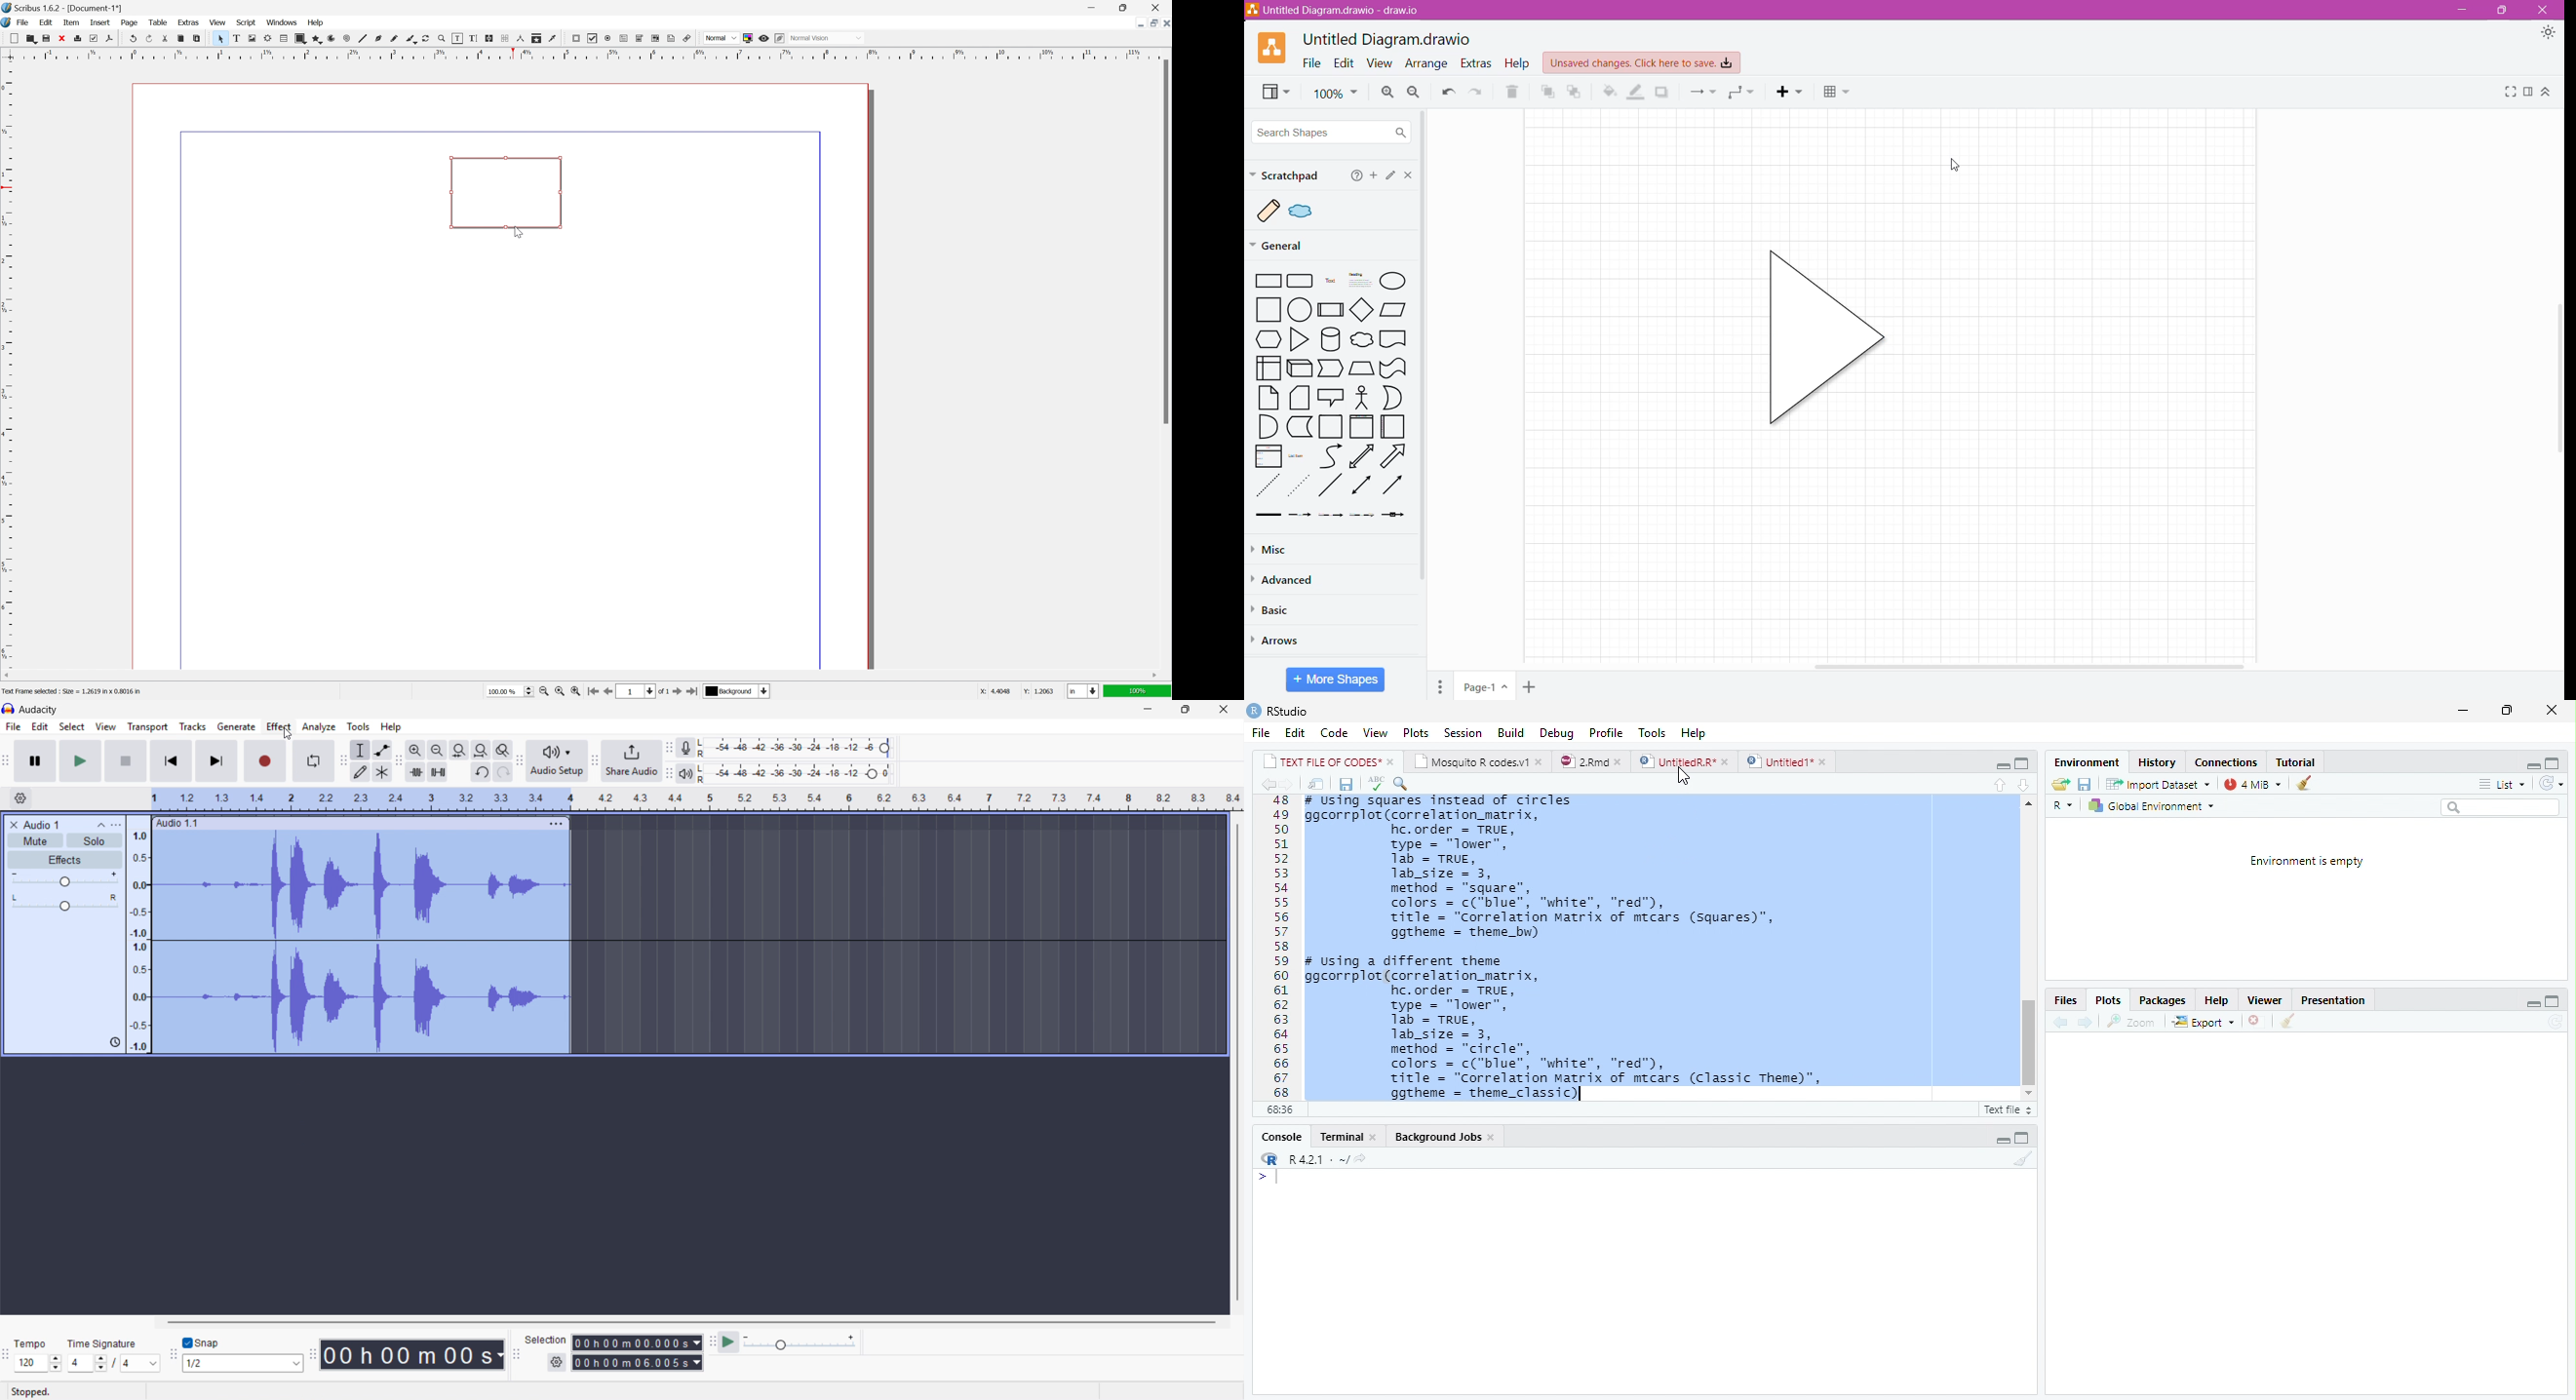 The image size is (2576, 1400). What do you see at coordinates (2306, 862) in the screenshot?
I see `Environment is empty` at bounding box center [2306, 862].